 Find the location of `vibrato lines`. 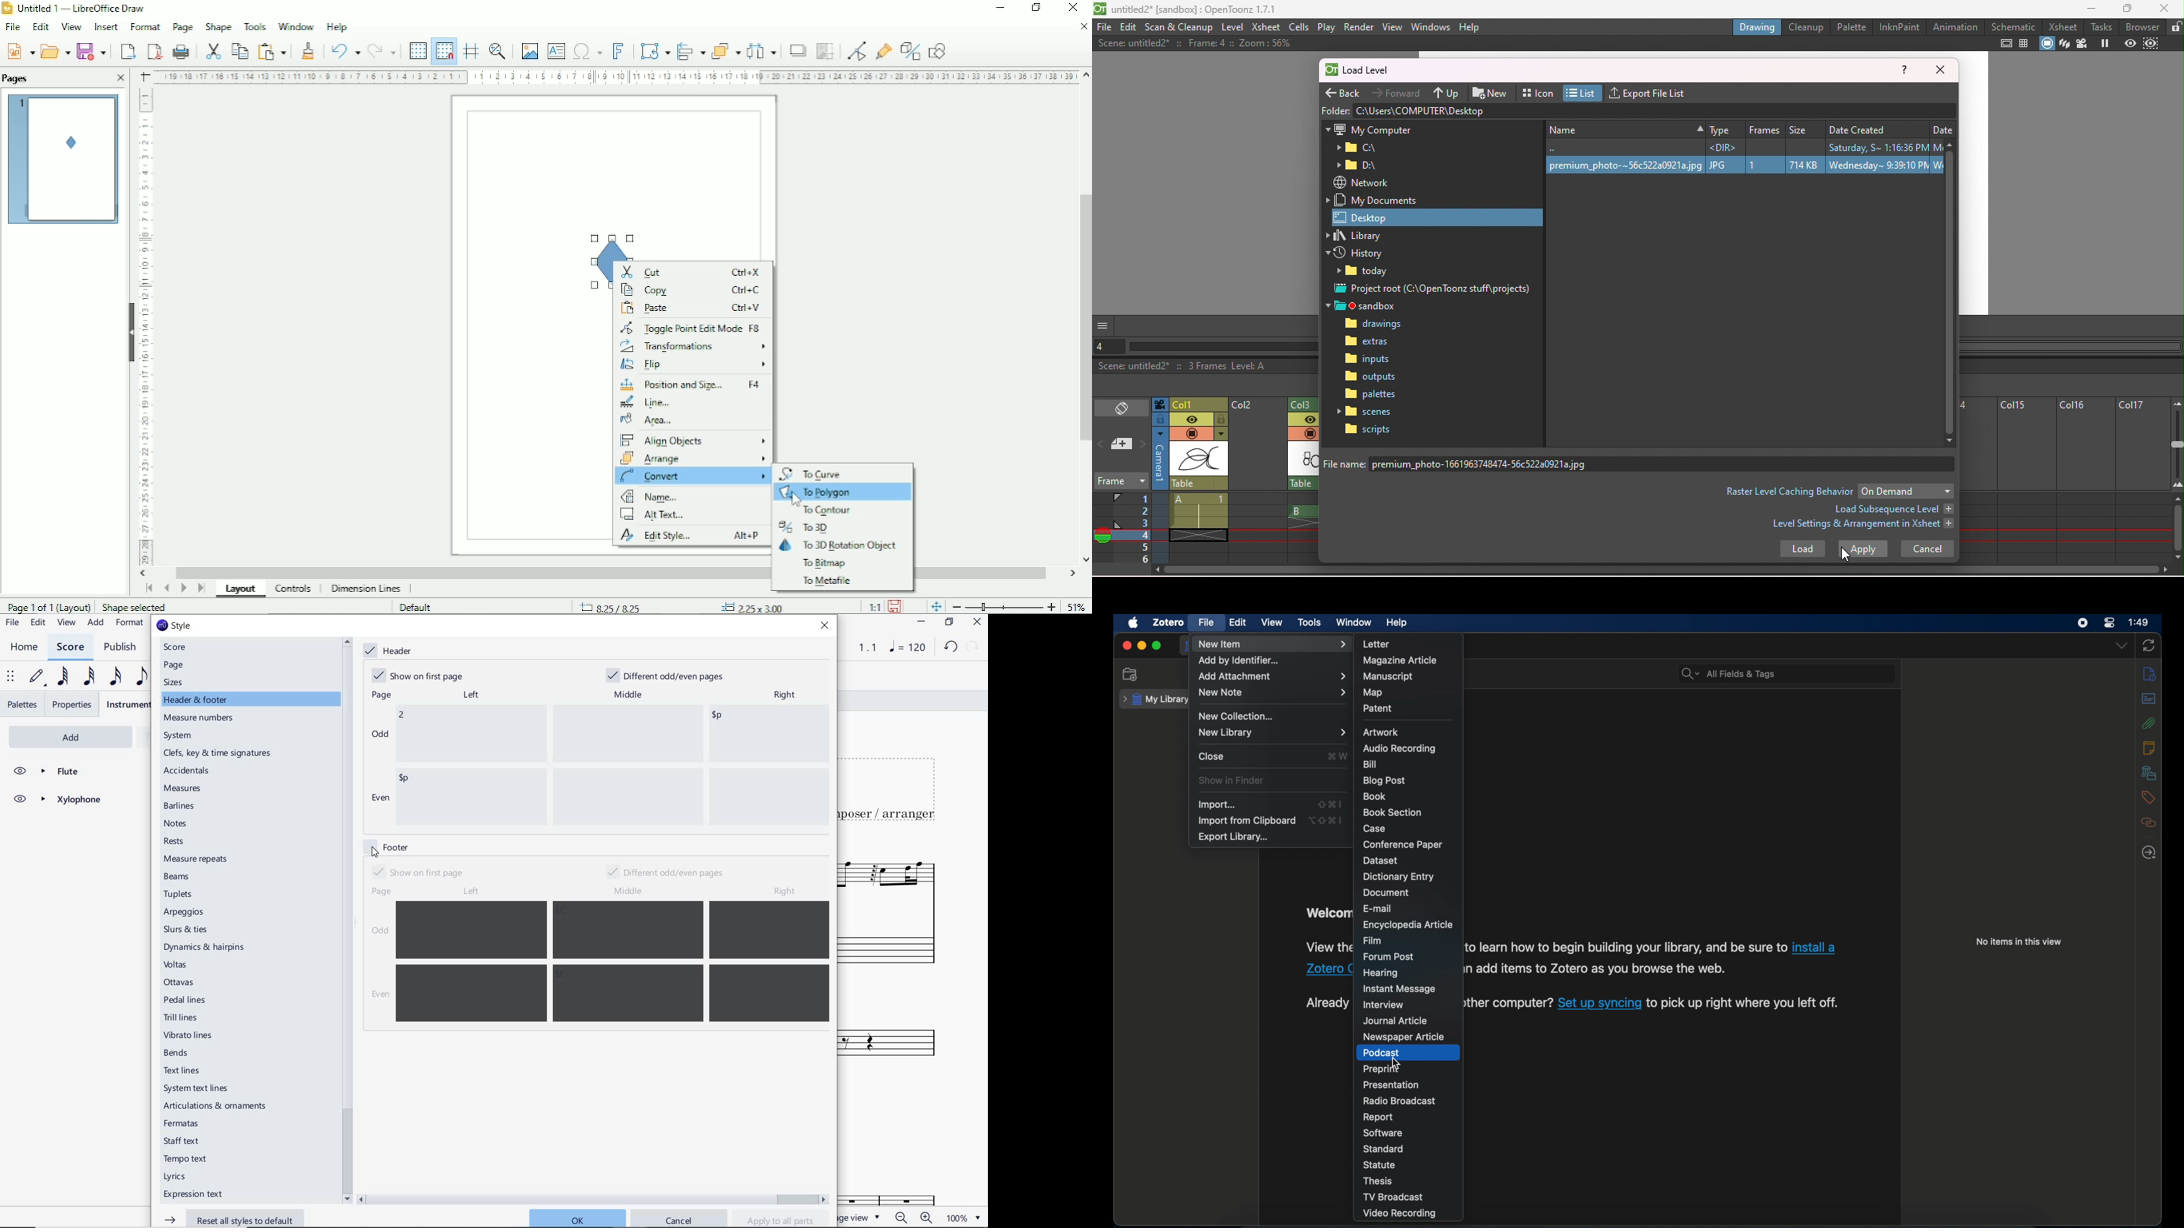

vibrato lines is located at coordinates (191, 1036).